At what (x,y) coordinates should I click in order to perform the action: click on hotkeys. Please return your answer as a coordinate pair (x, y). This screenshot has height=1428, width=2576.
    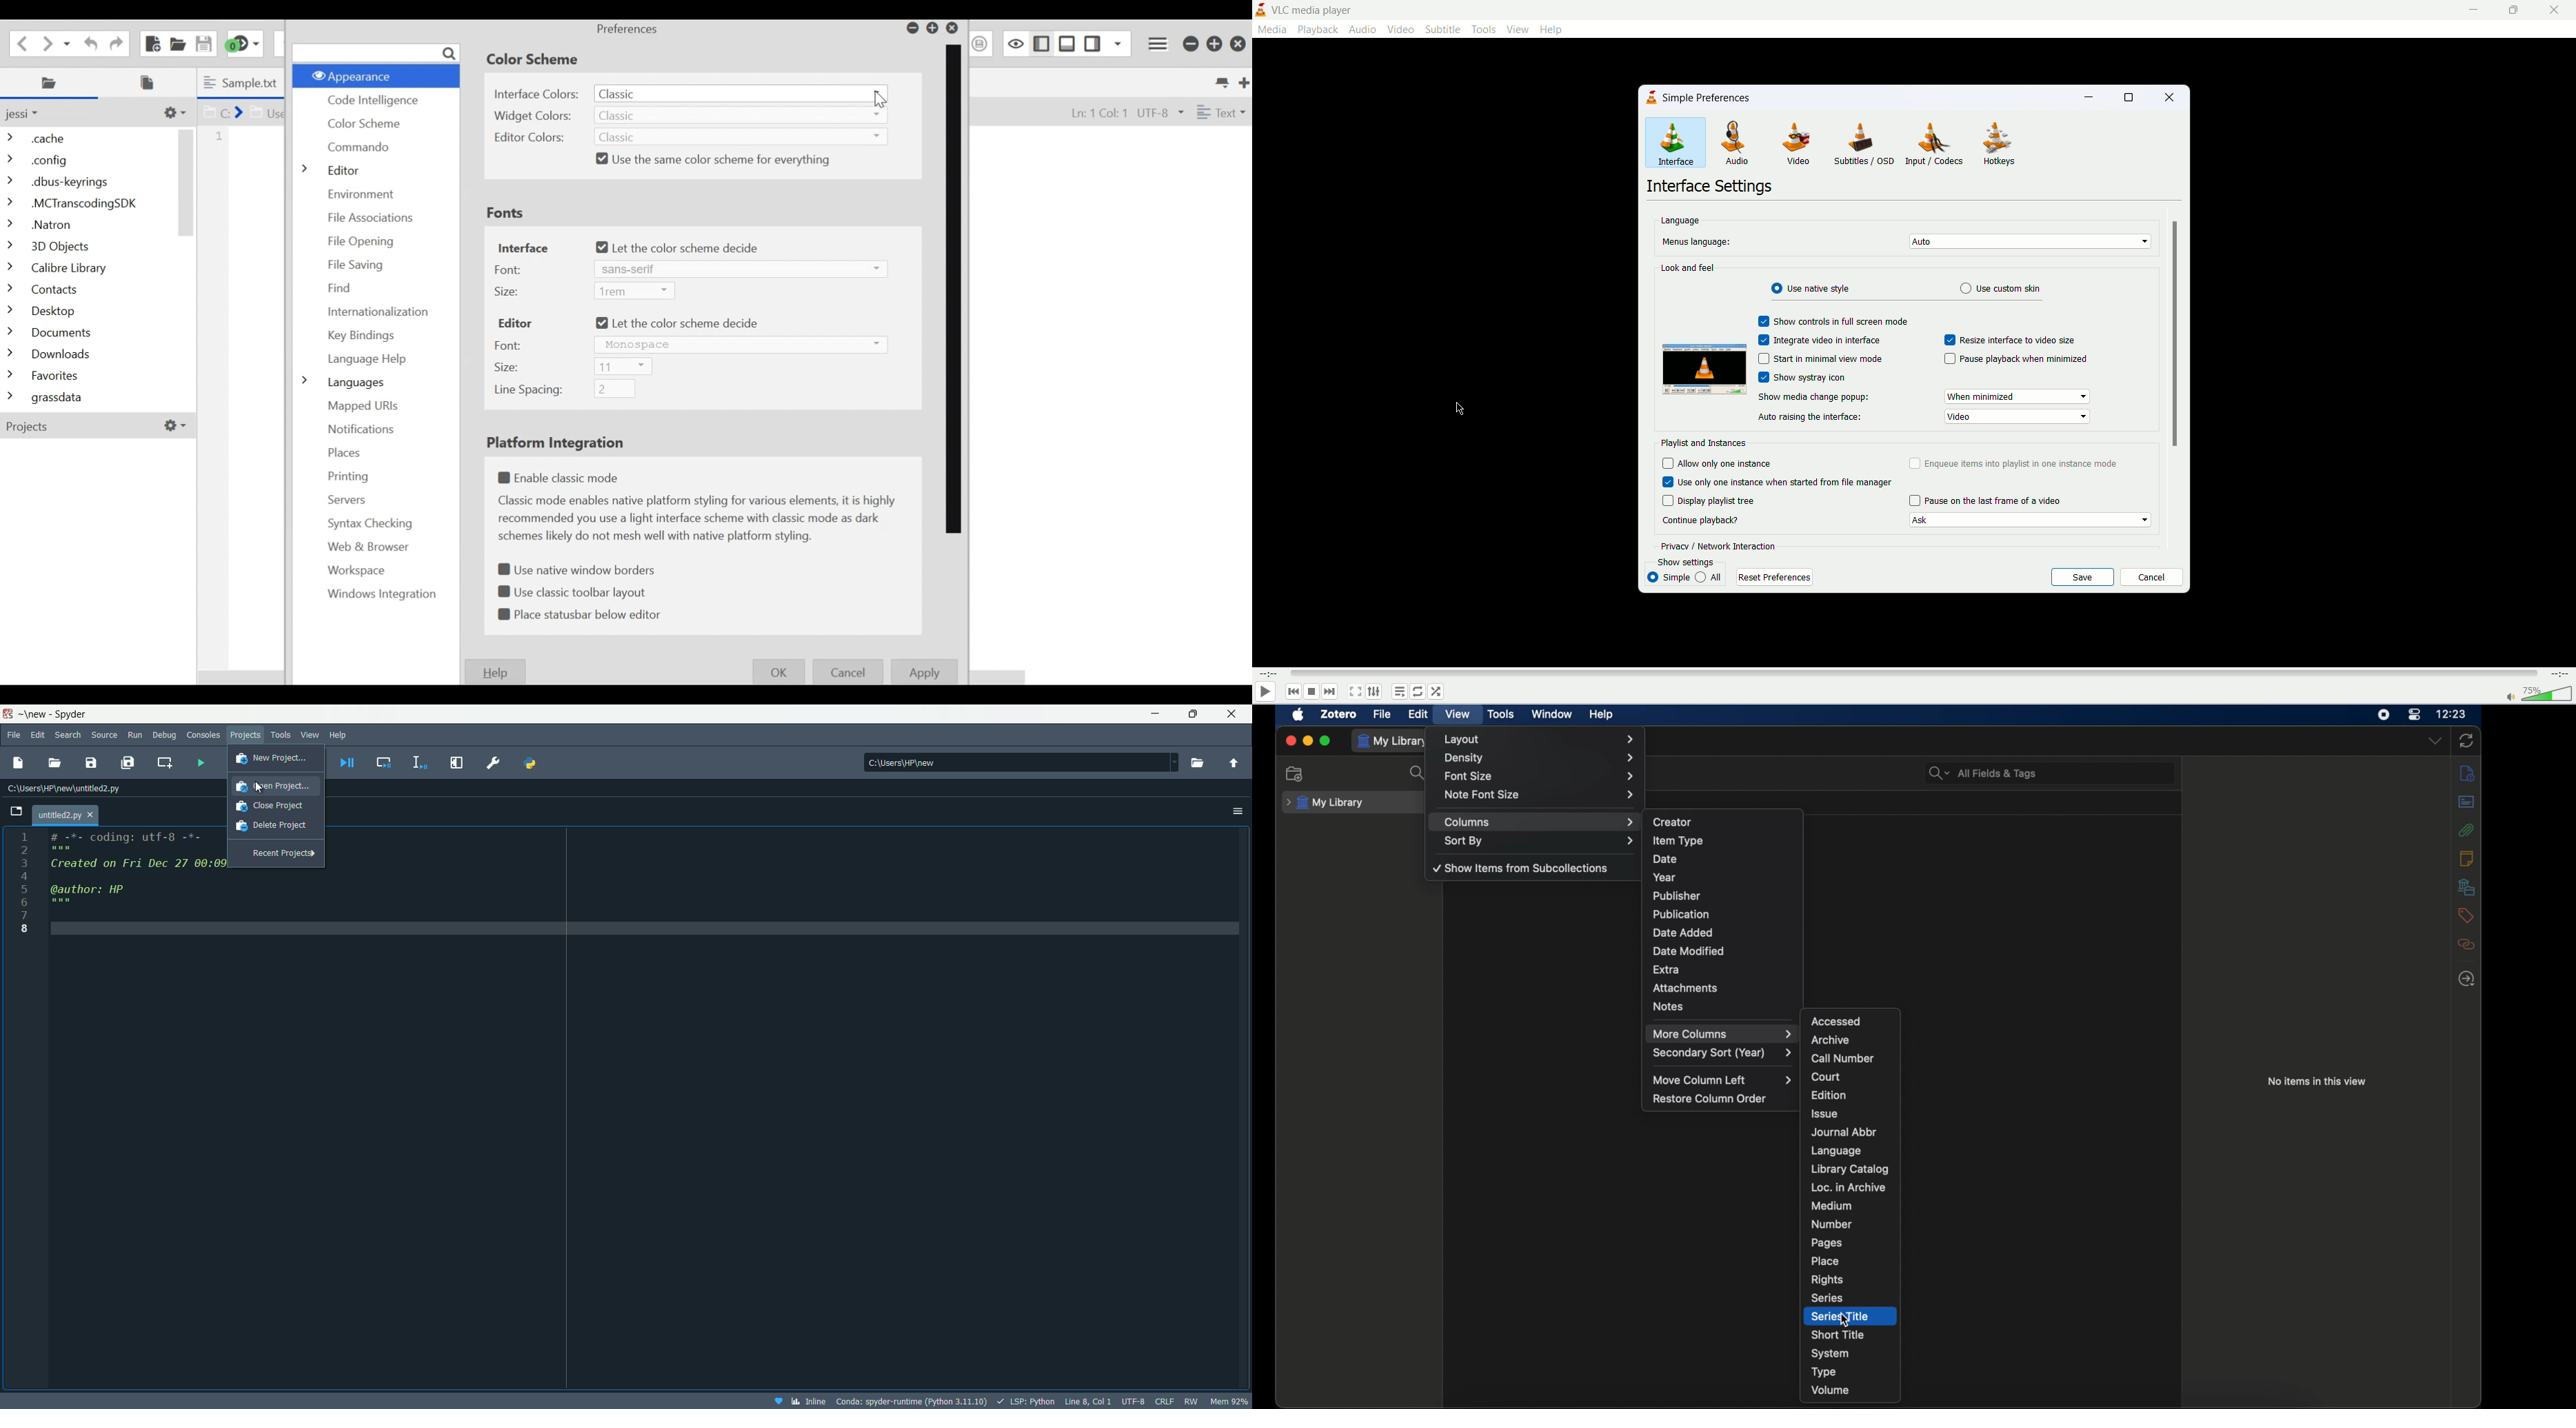
    Looking at the image, I should click on (2003, 145).